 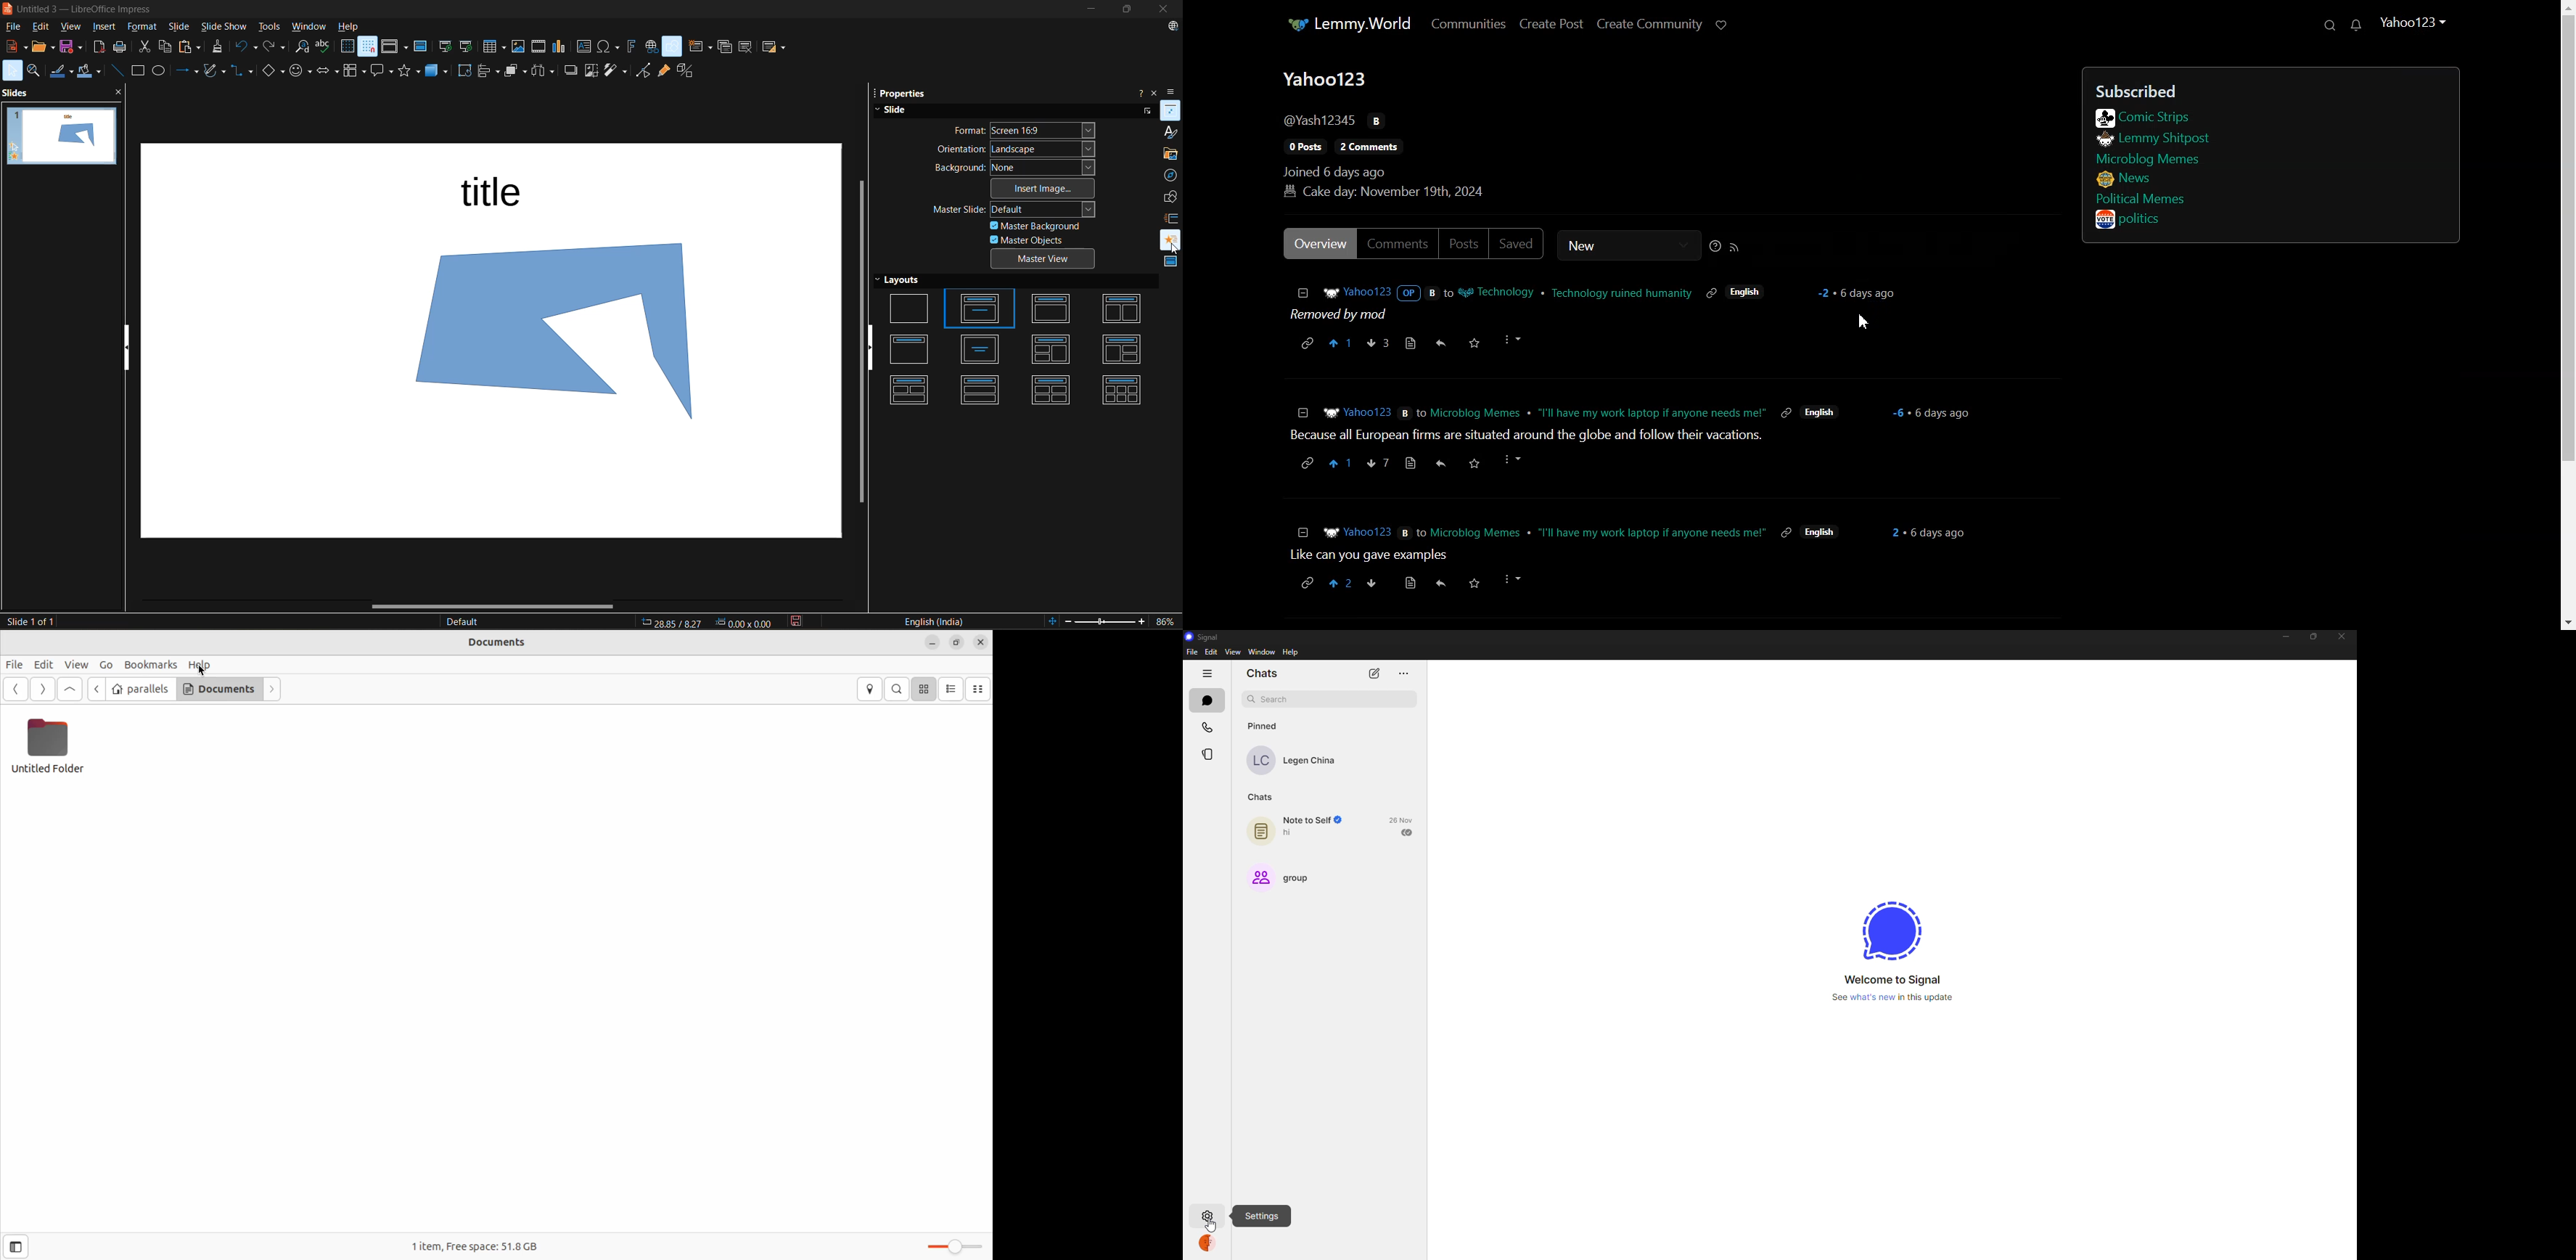 I want to click on toggle point mode, so click(x=644, y=71).